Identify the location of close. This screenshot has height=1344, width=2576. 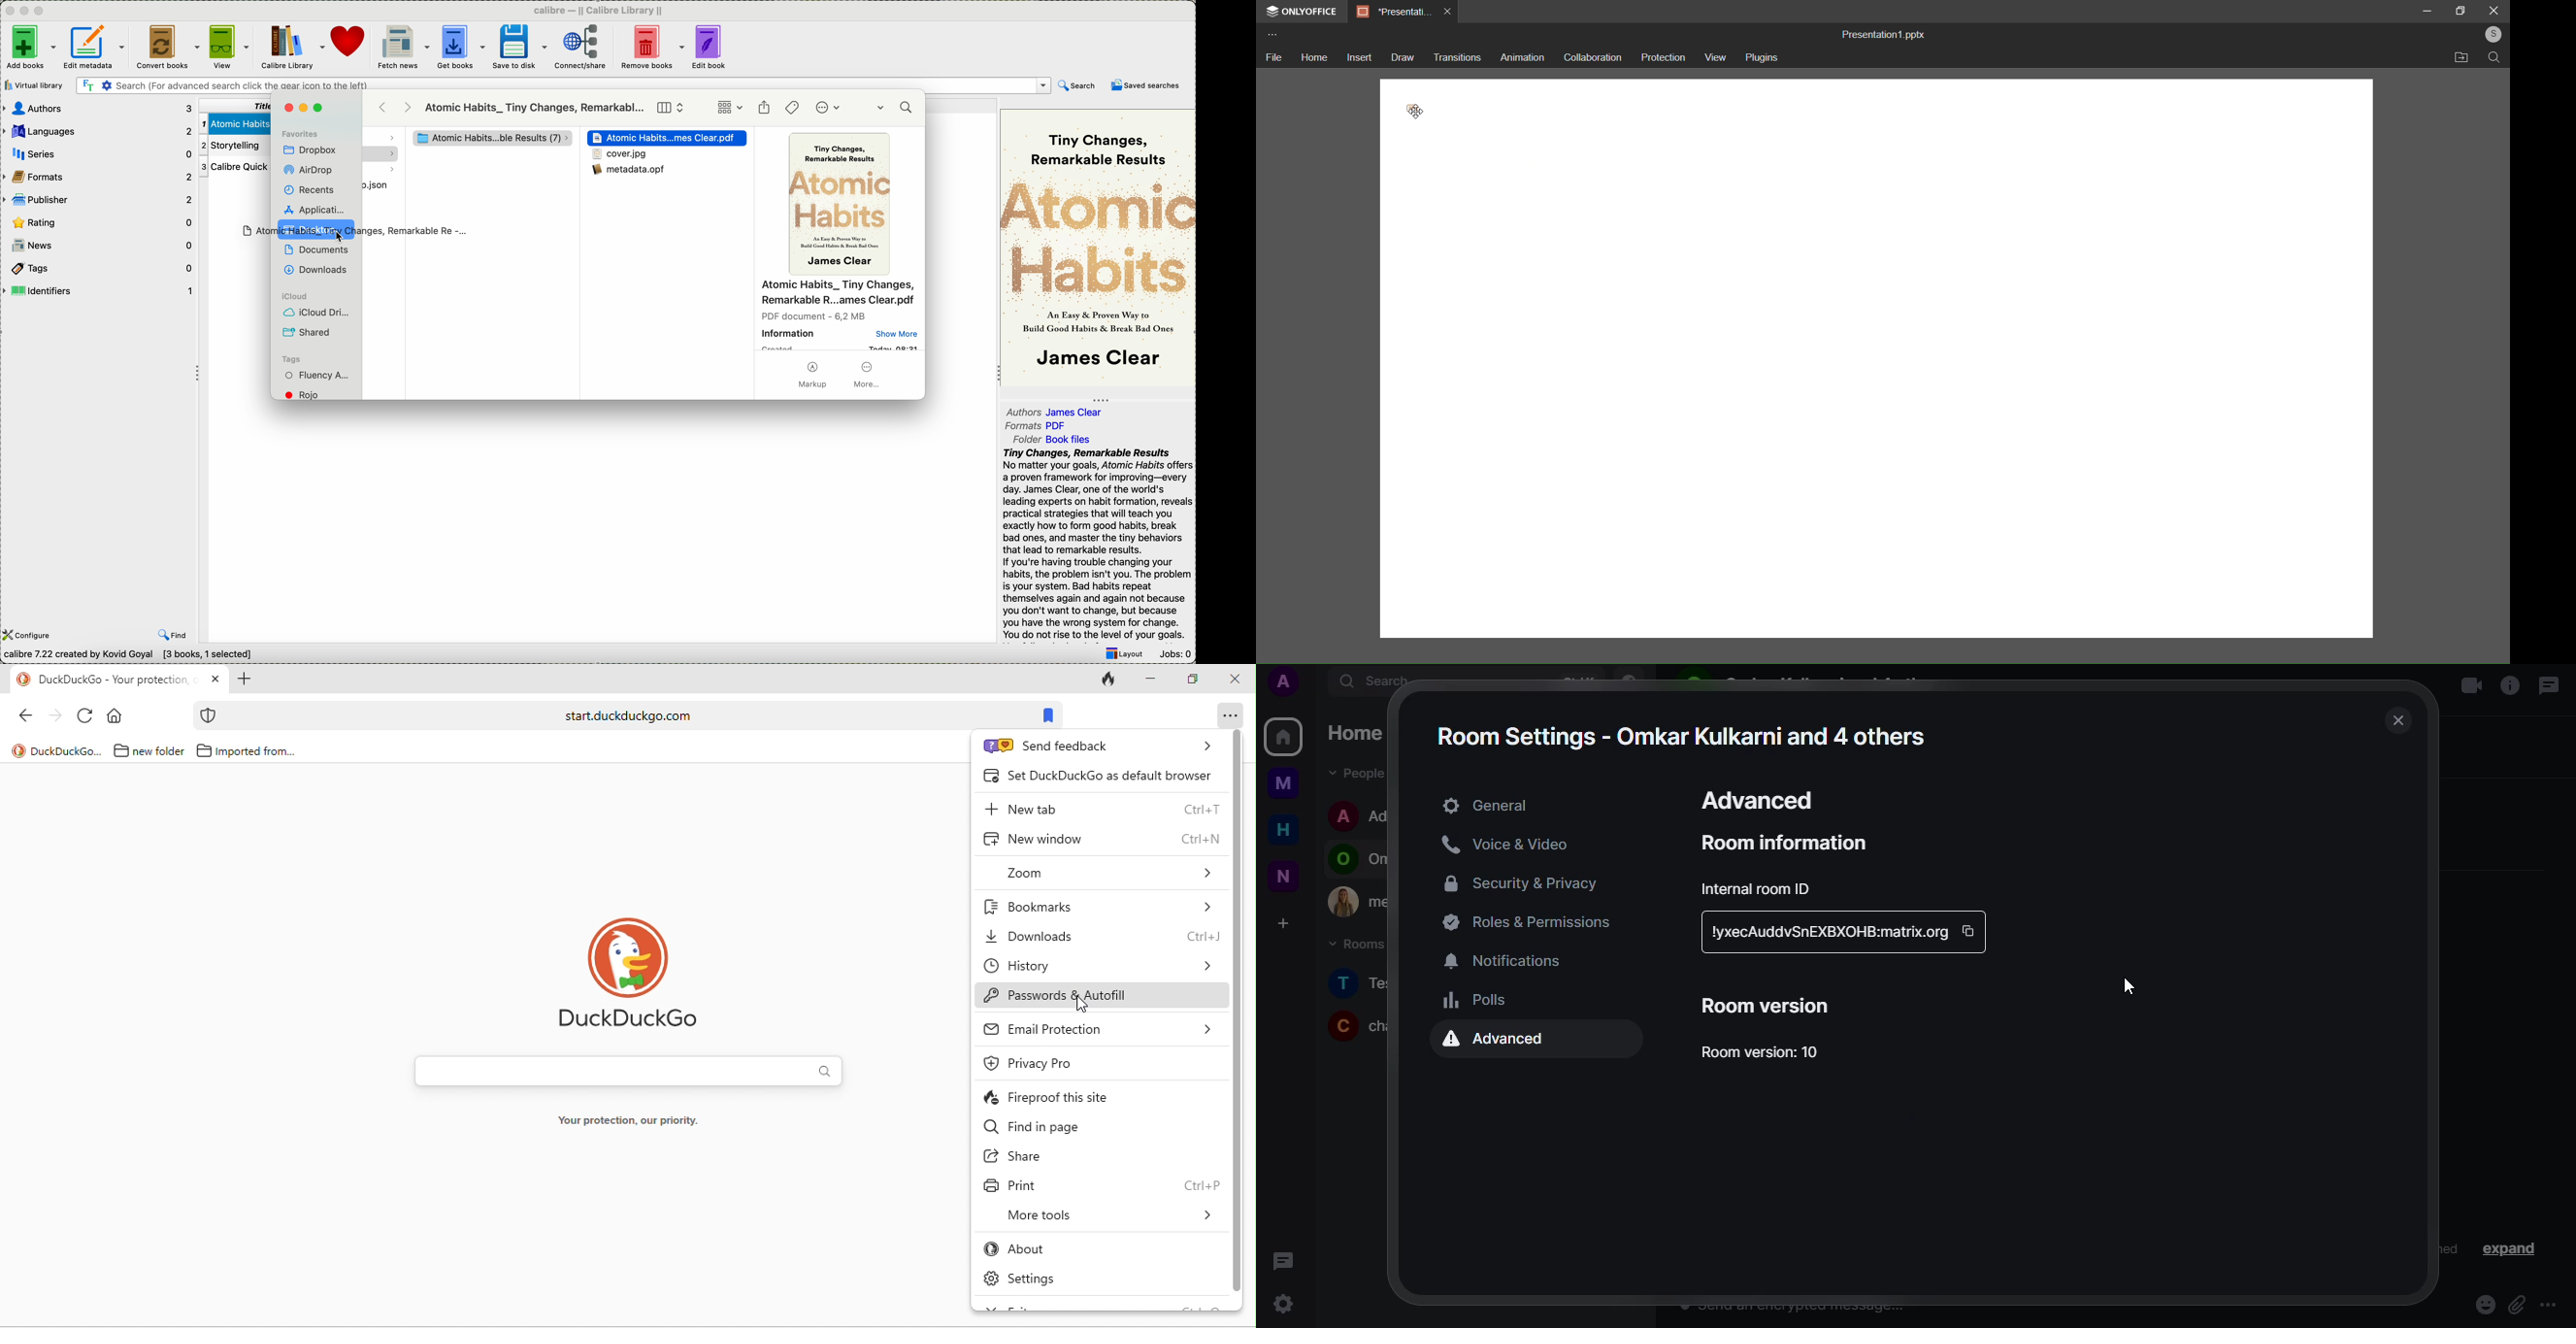
(2398, 720).